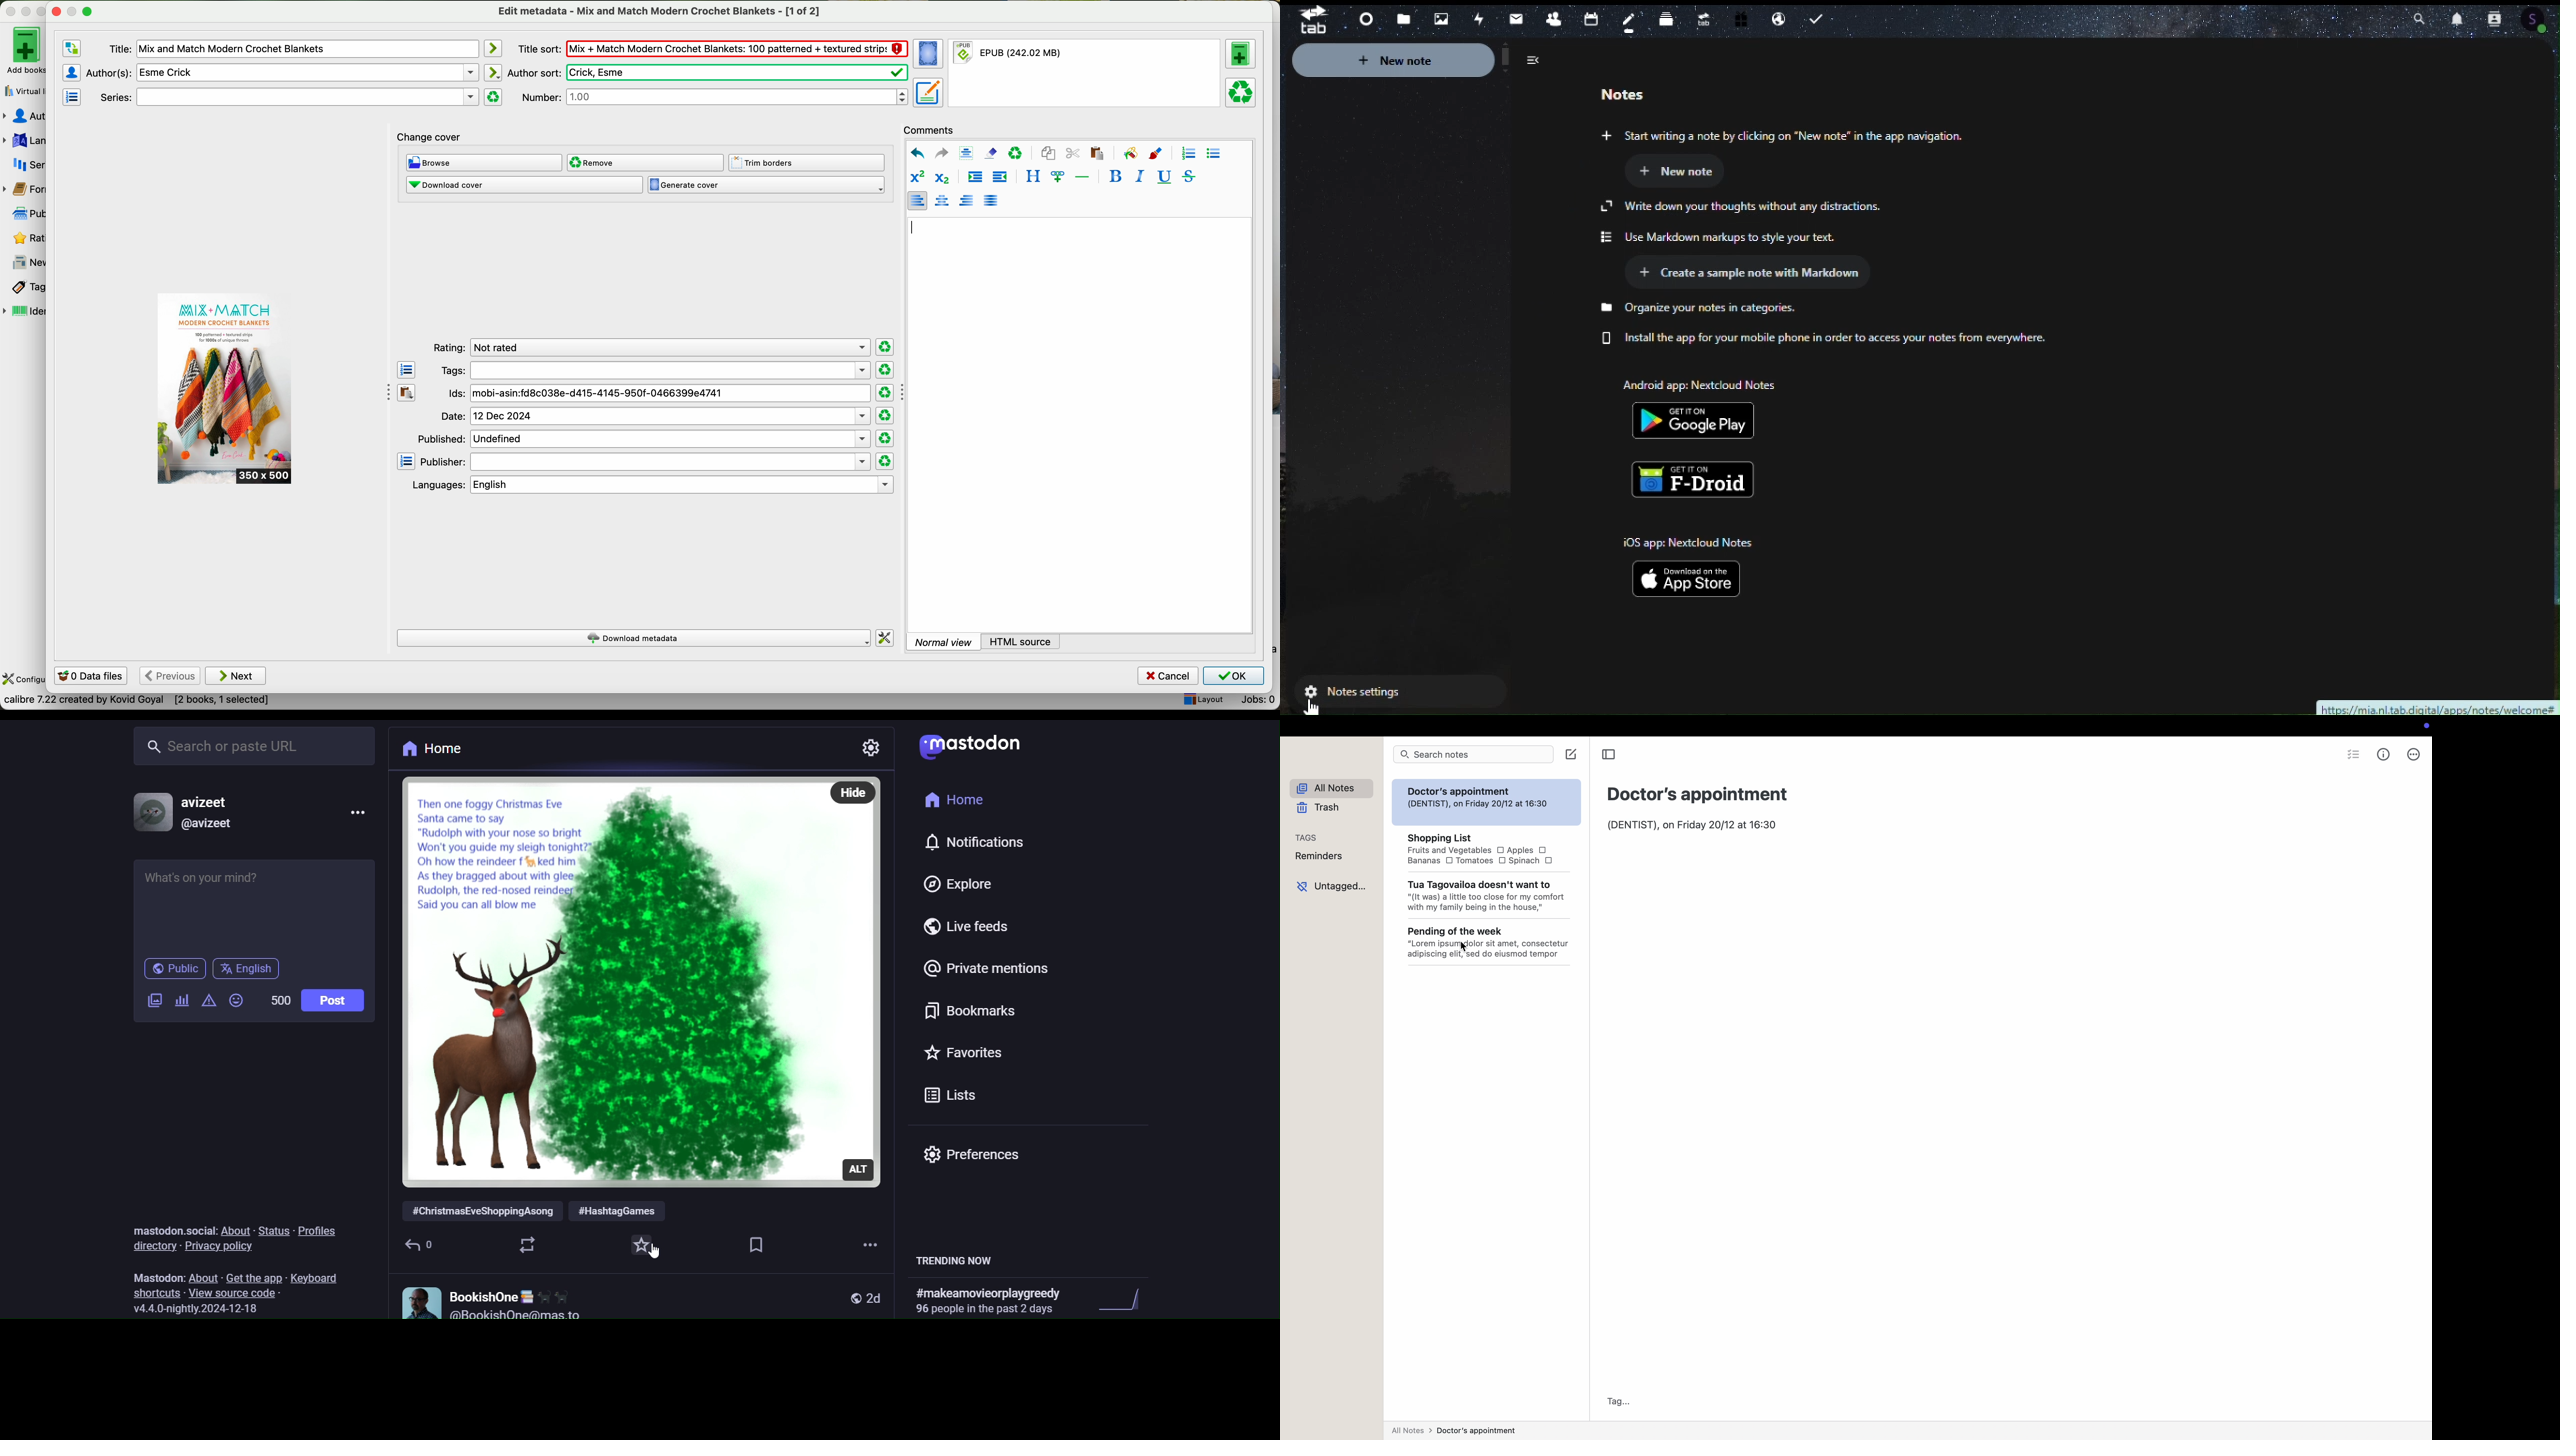  What do you see at coordinates (2545, 21) in the screenshot?
I see `profile` at bounding box center [2545, 21].